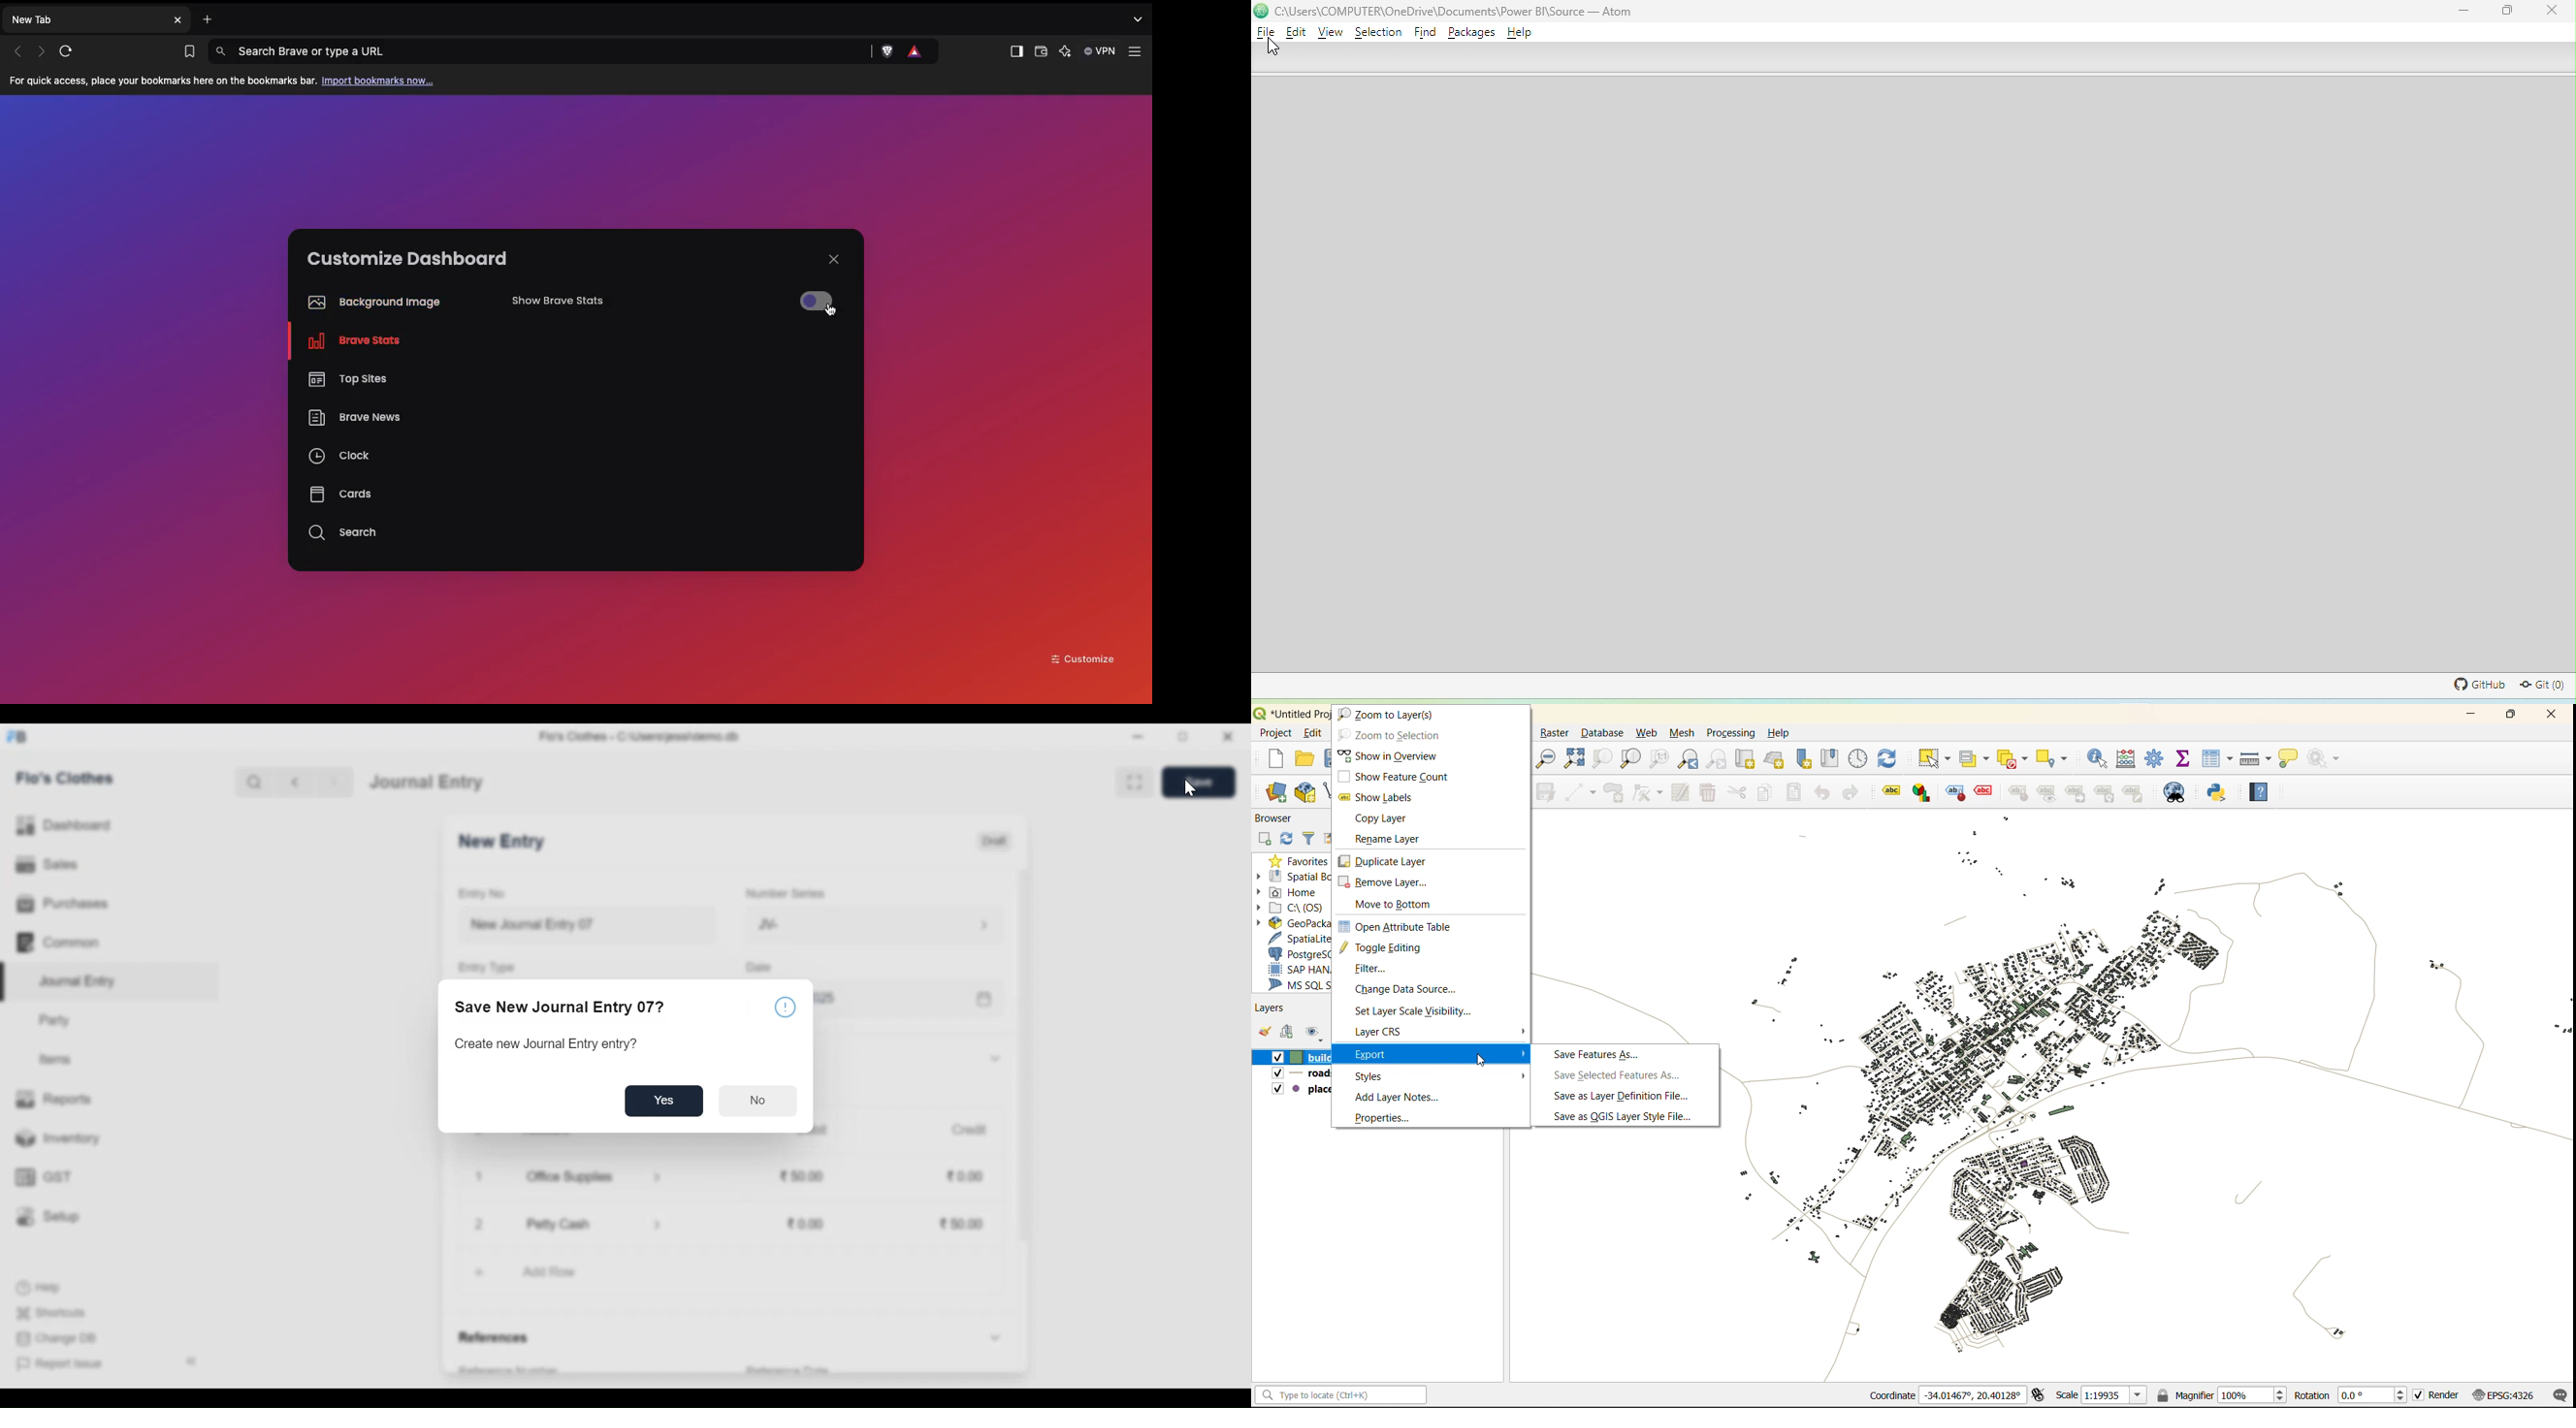  Describe the element at coordinates (1279, 818) in the screenshot. I see `browser` at that location.